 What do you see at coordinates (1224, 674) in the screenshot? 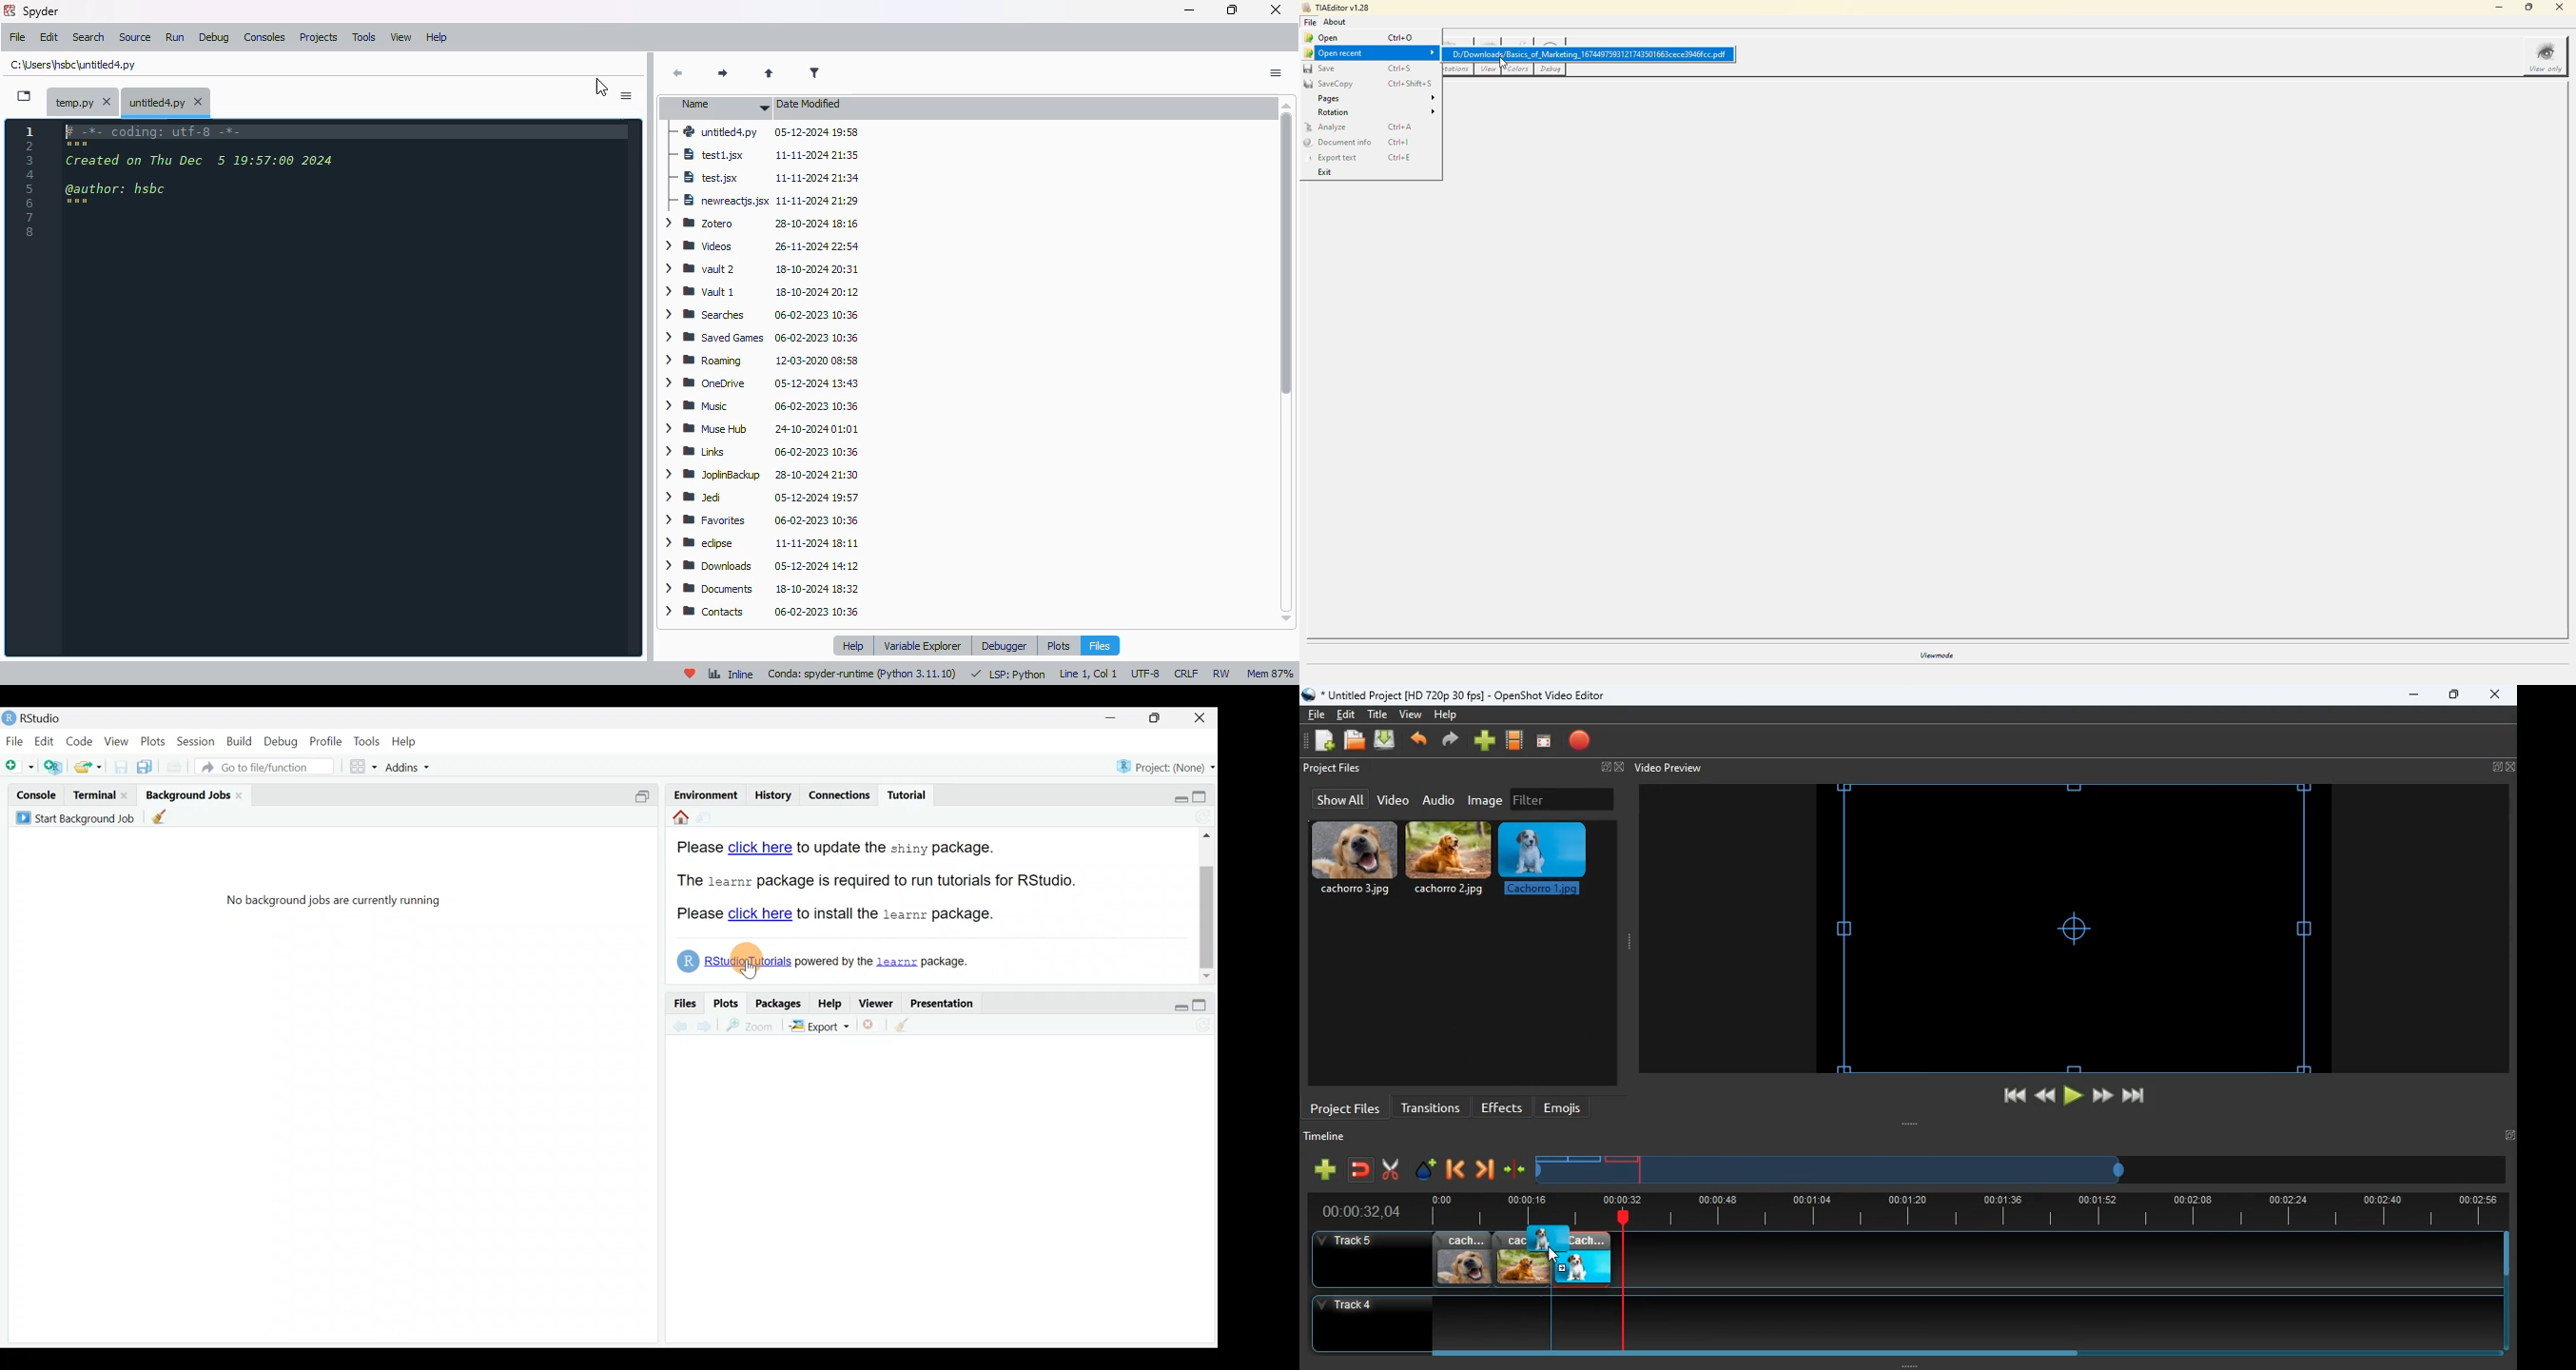
I see `RW` at bounding box center [1224, 674].